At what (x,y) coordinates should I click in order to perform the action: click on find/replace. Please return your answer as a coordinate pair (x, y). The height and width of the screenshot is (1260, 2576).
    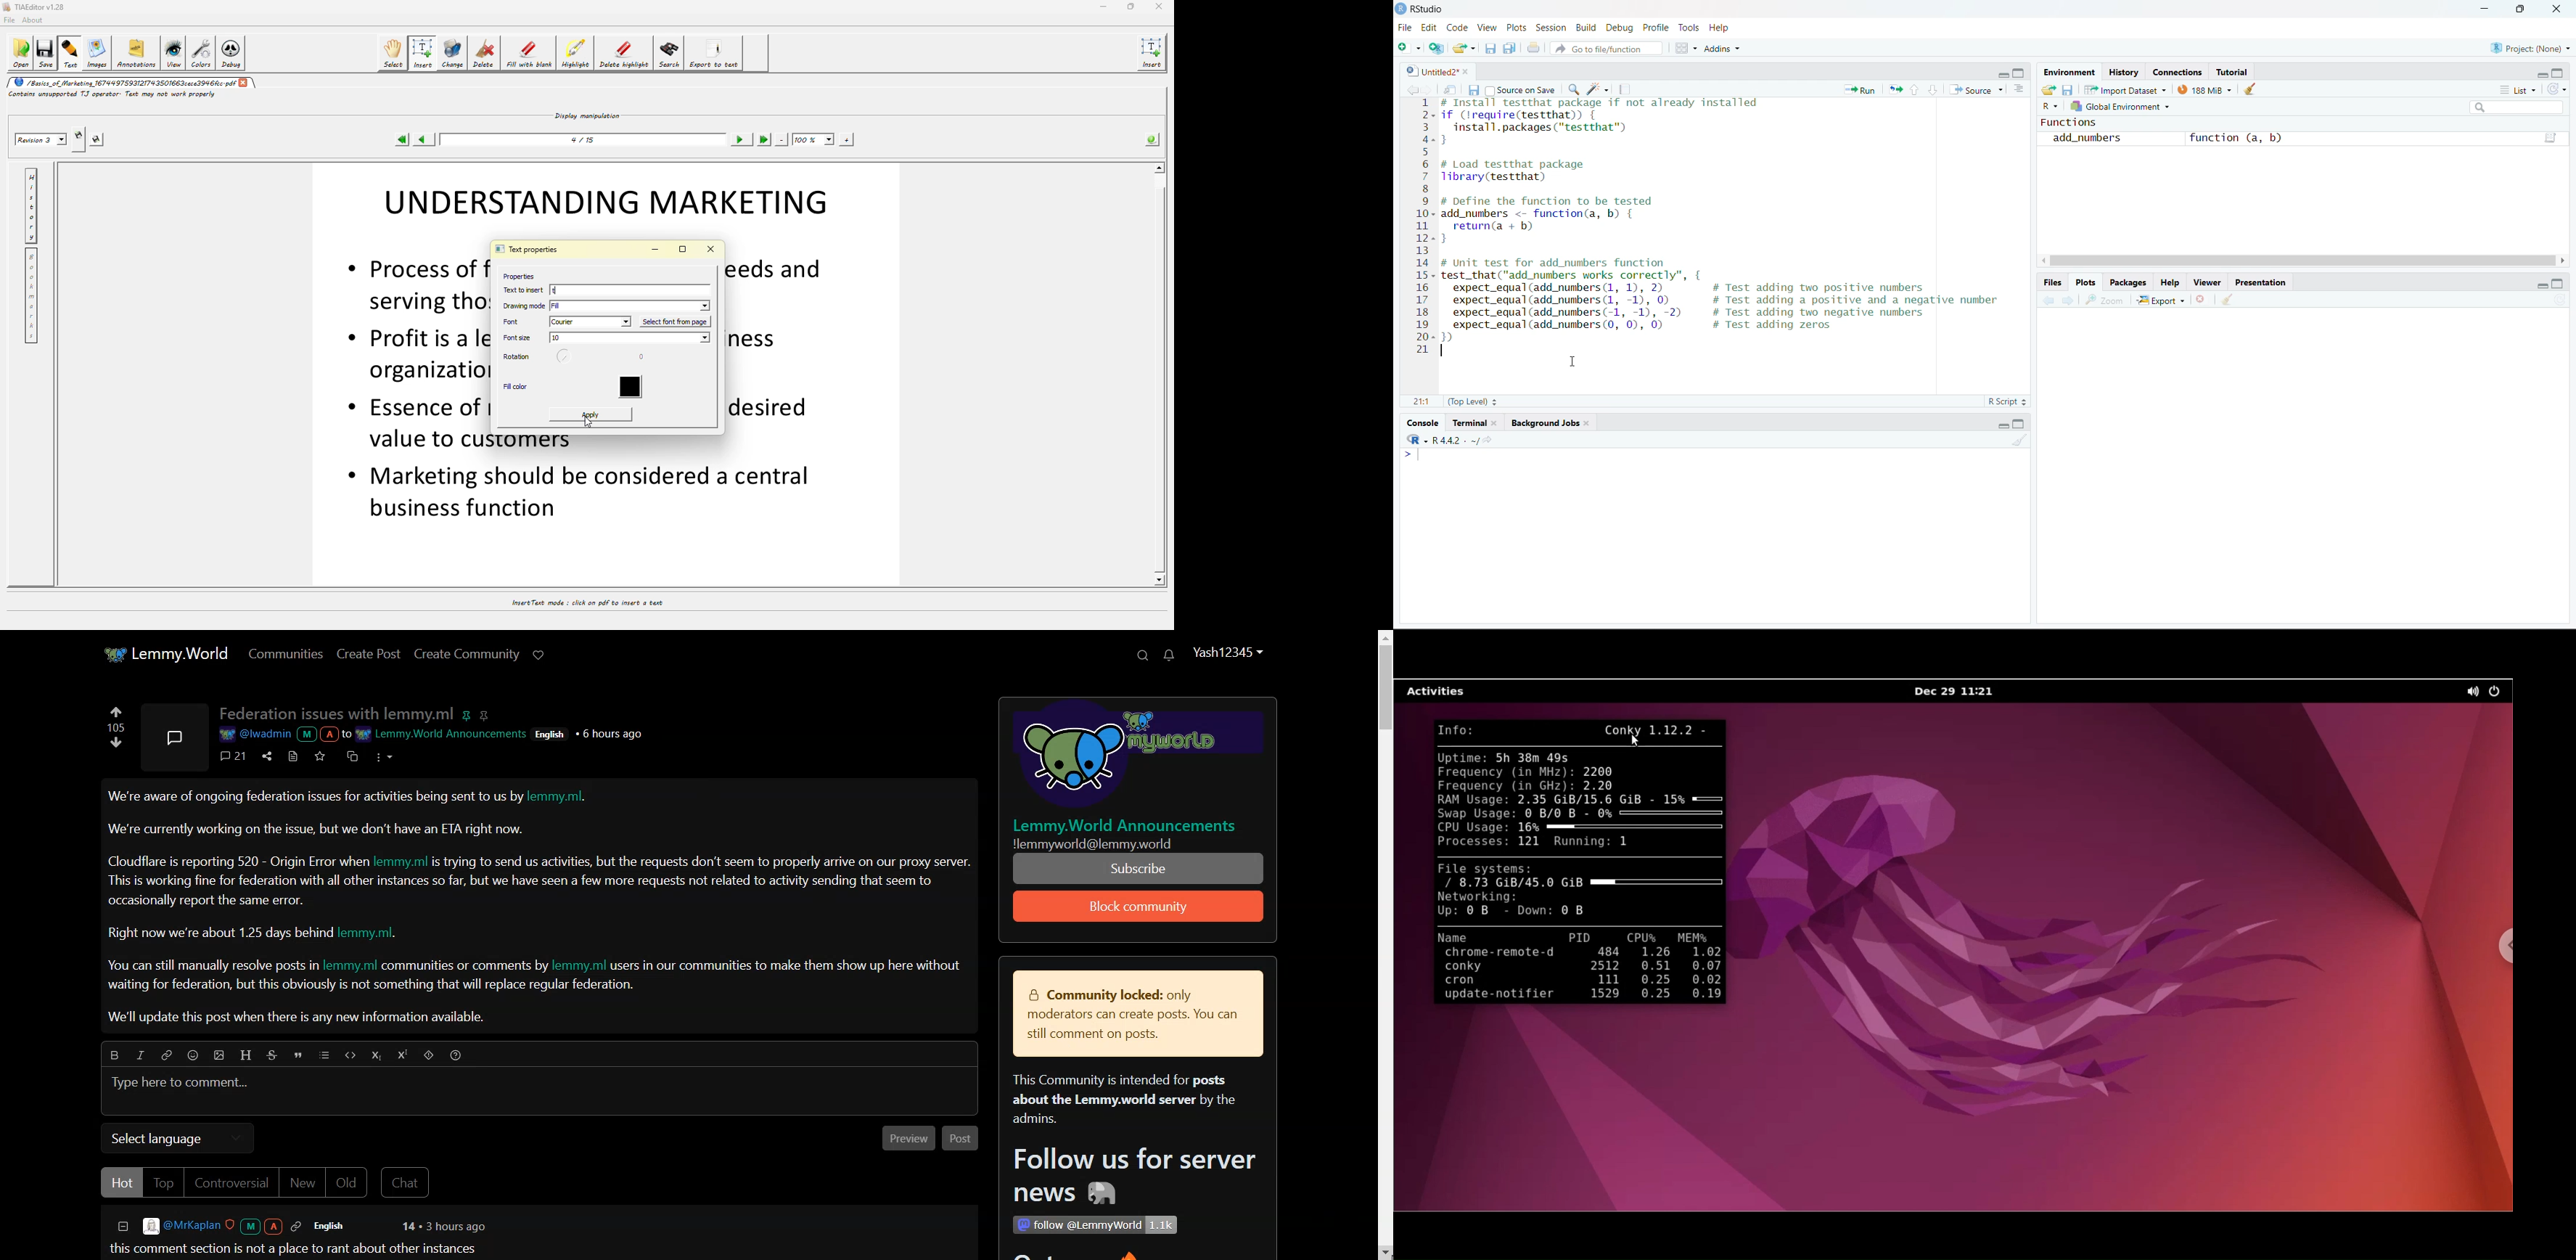
    Looking at the image, I should click on (1574, 89).